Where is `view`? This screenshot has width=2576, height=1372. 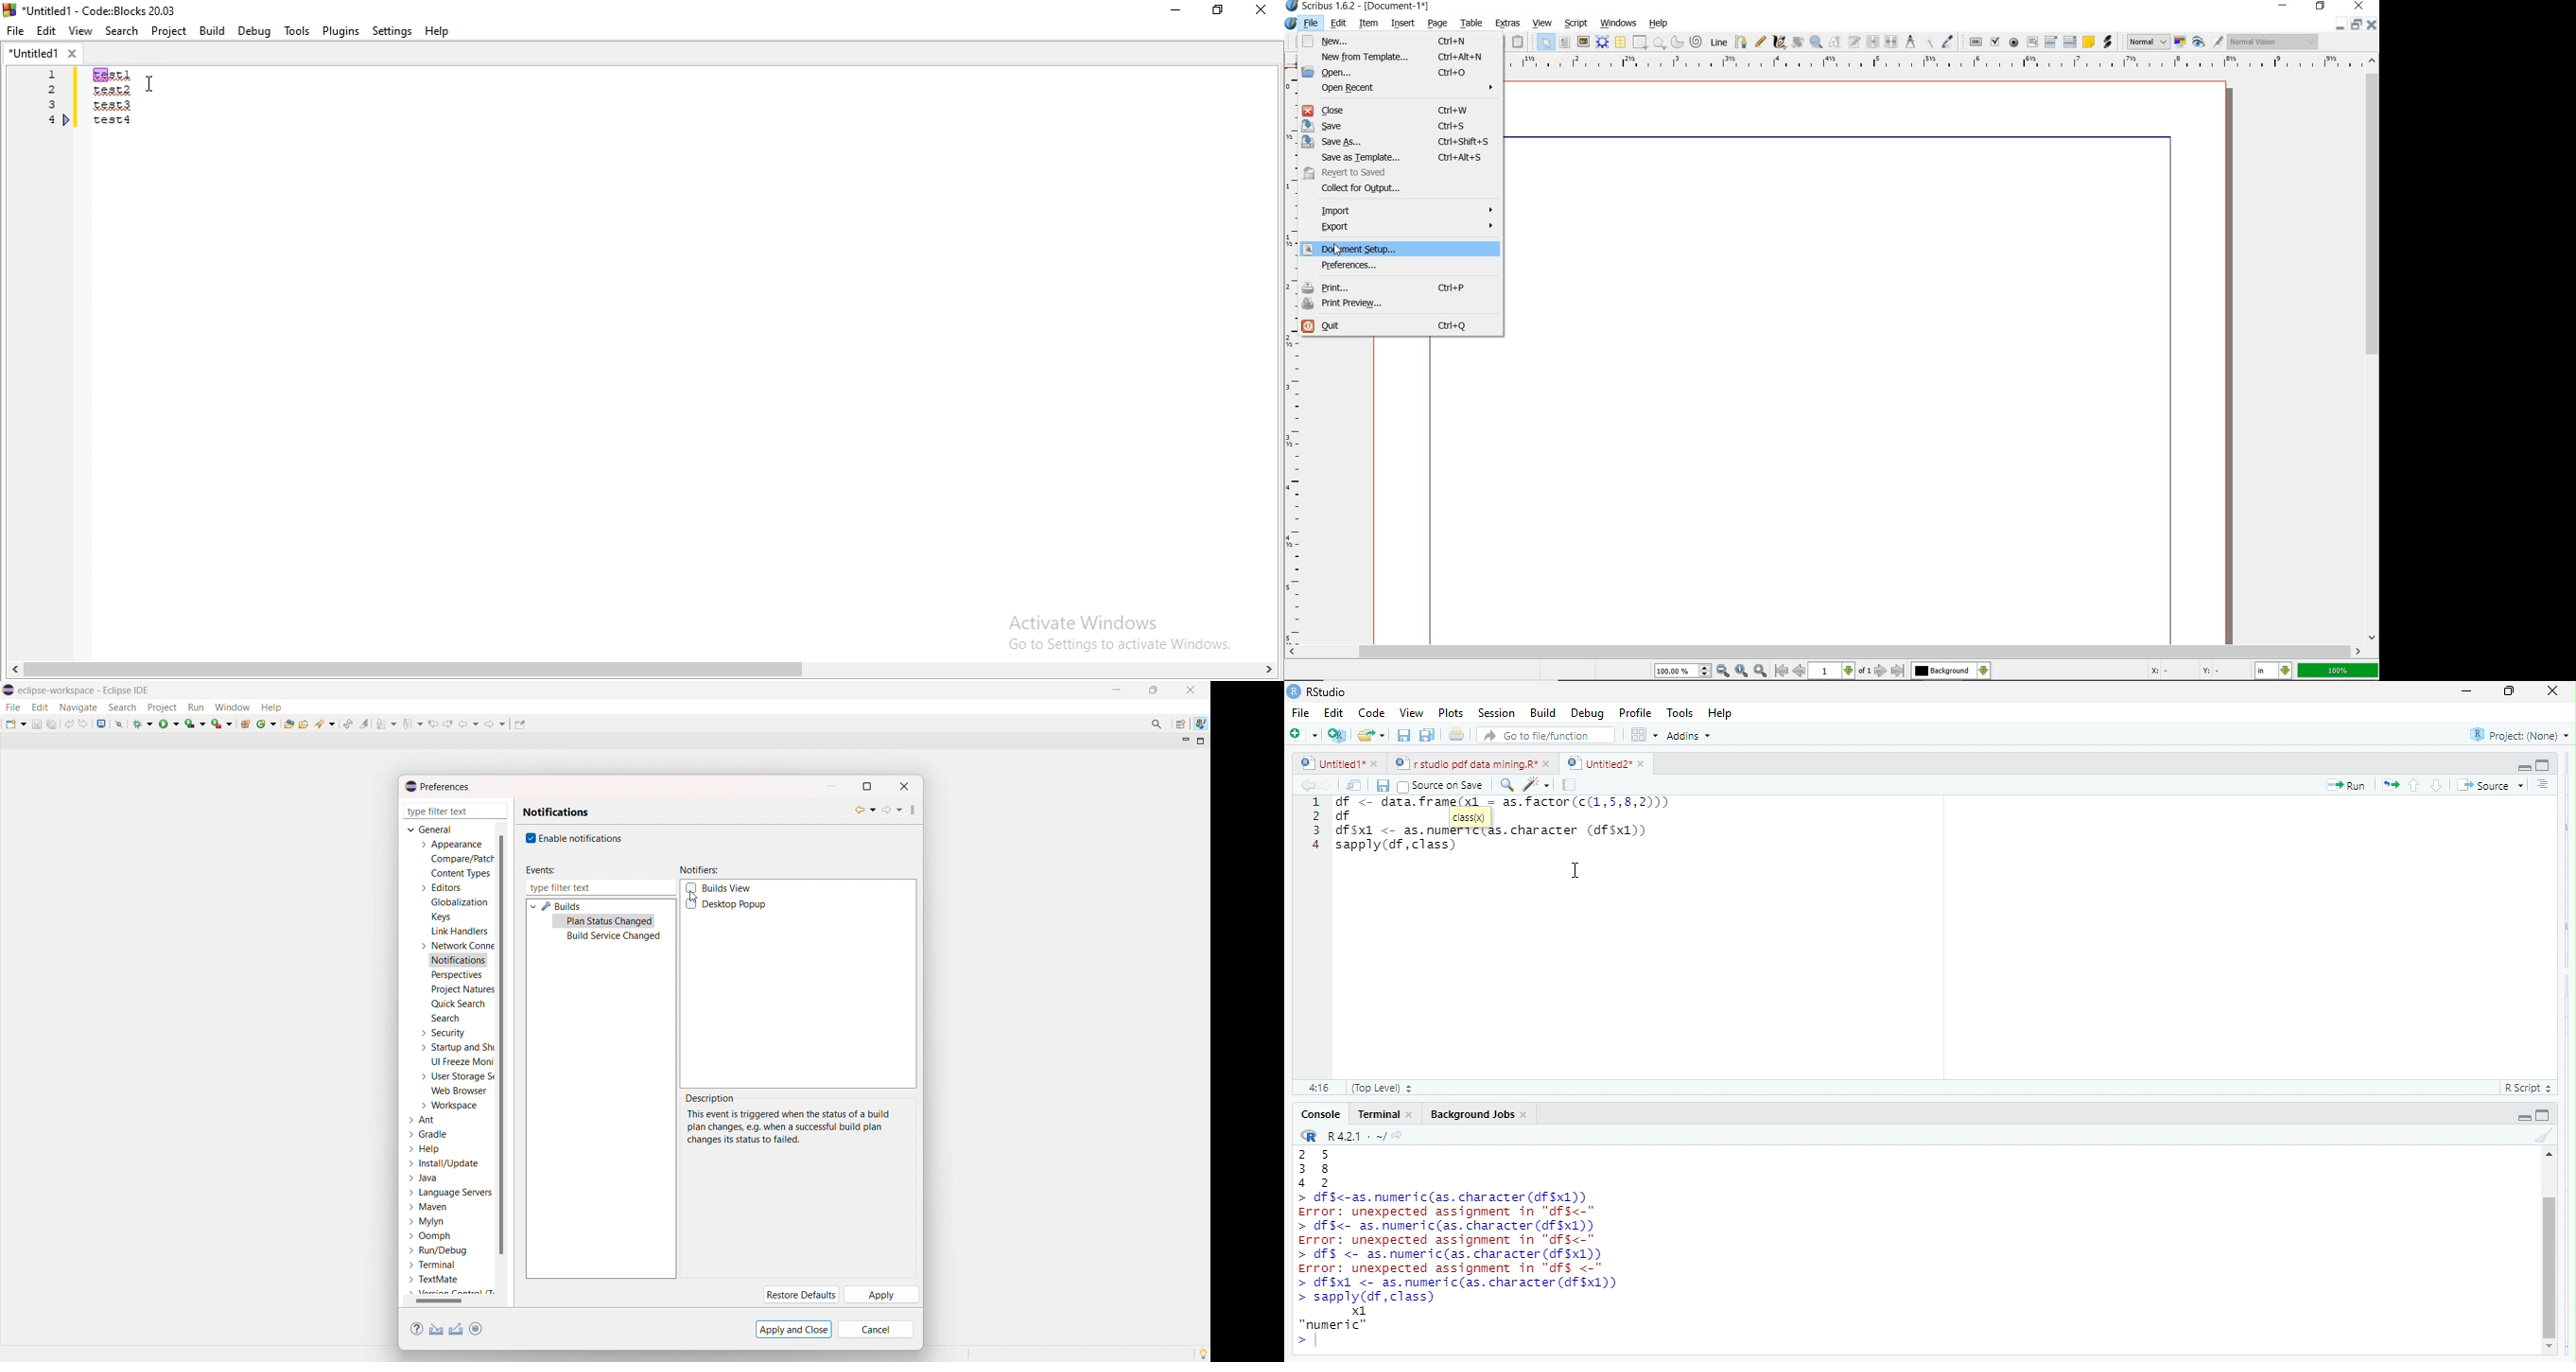 view is located at coordinates (1542, 23).